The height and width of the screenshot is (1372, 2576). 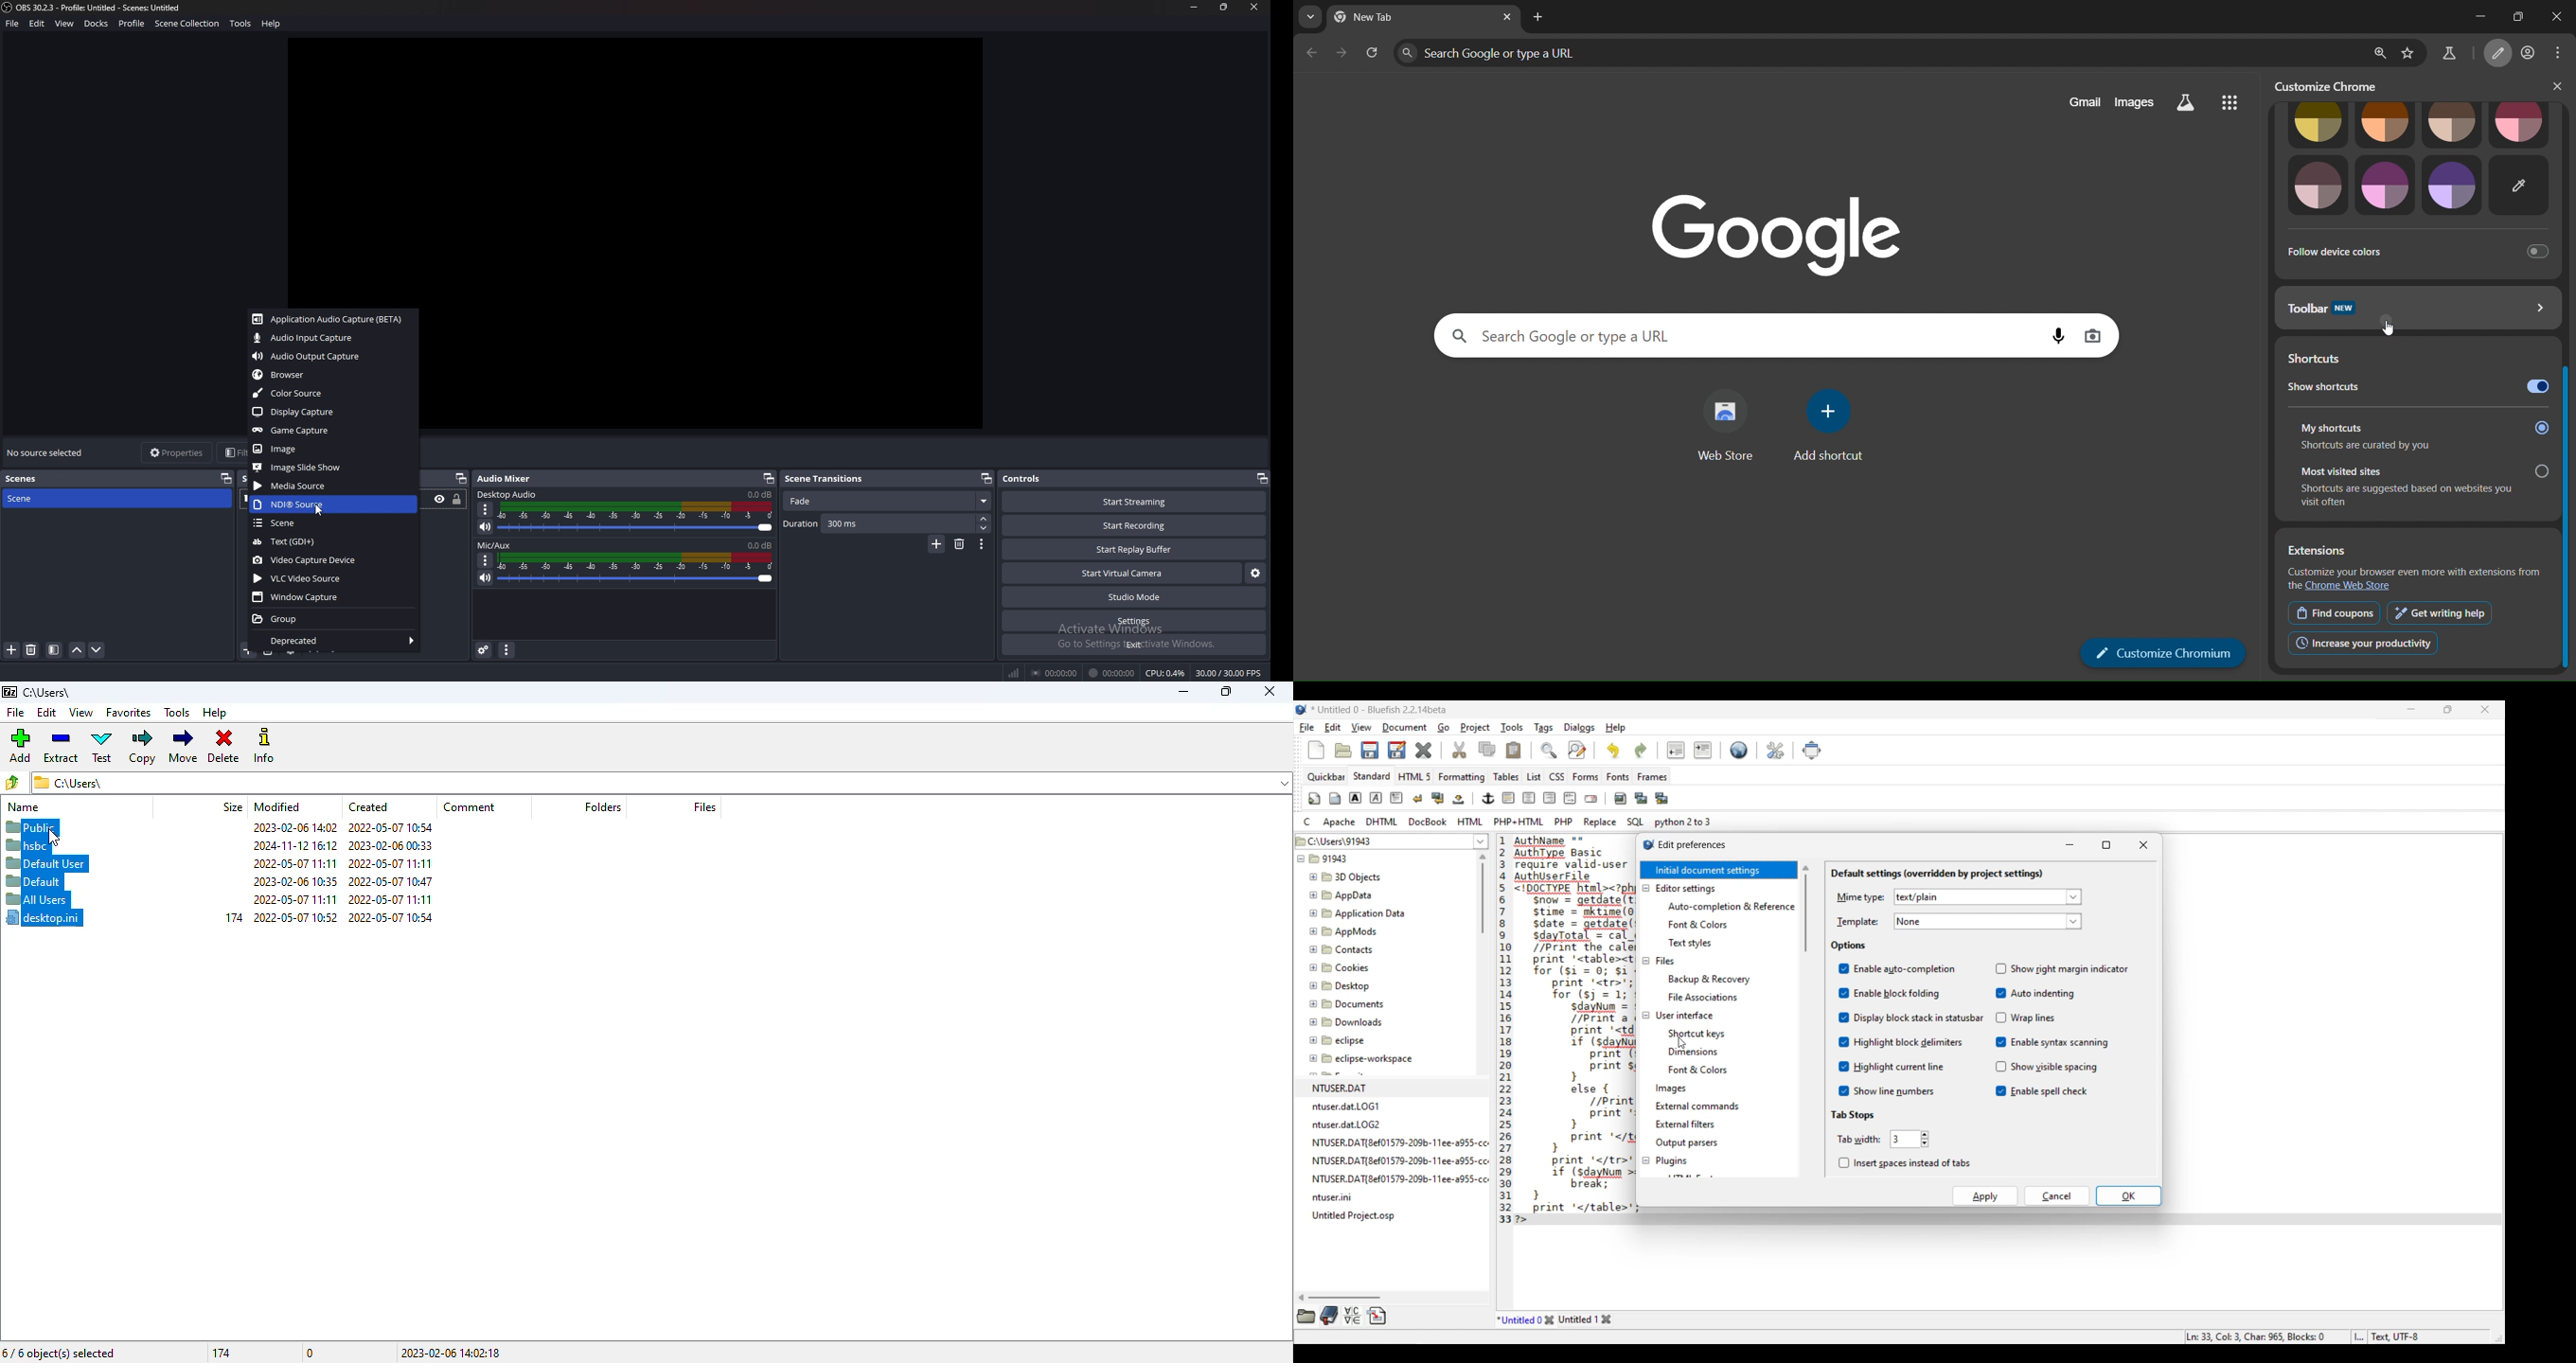 What do you see at coordinates (76, 650) in the screenshot?
I see `move scene up` at bounding box center [76, 650].